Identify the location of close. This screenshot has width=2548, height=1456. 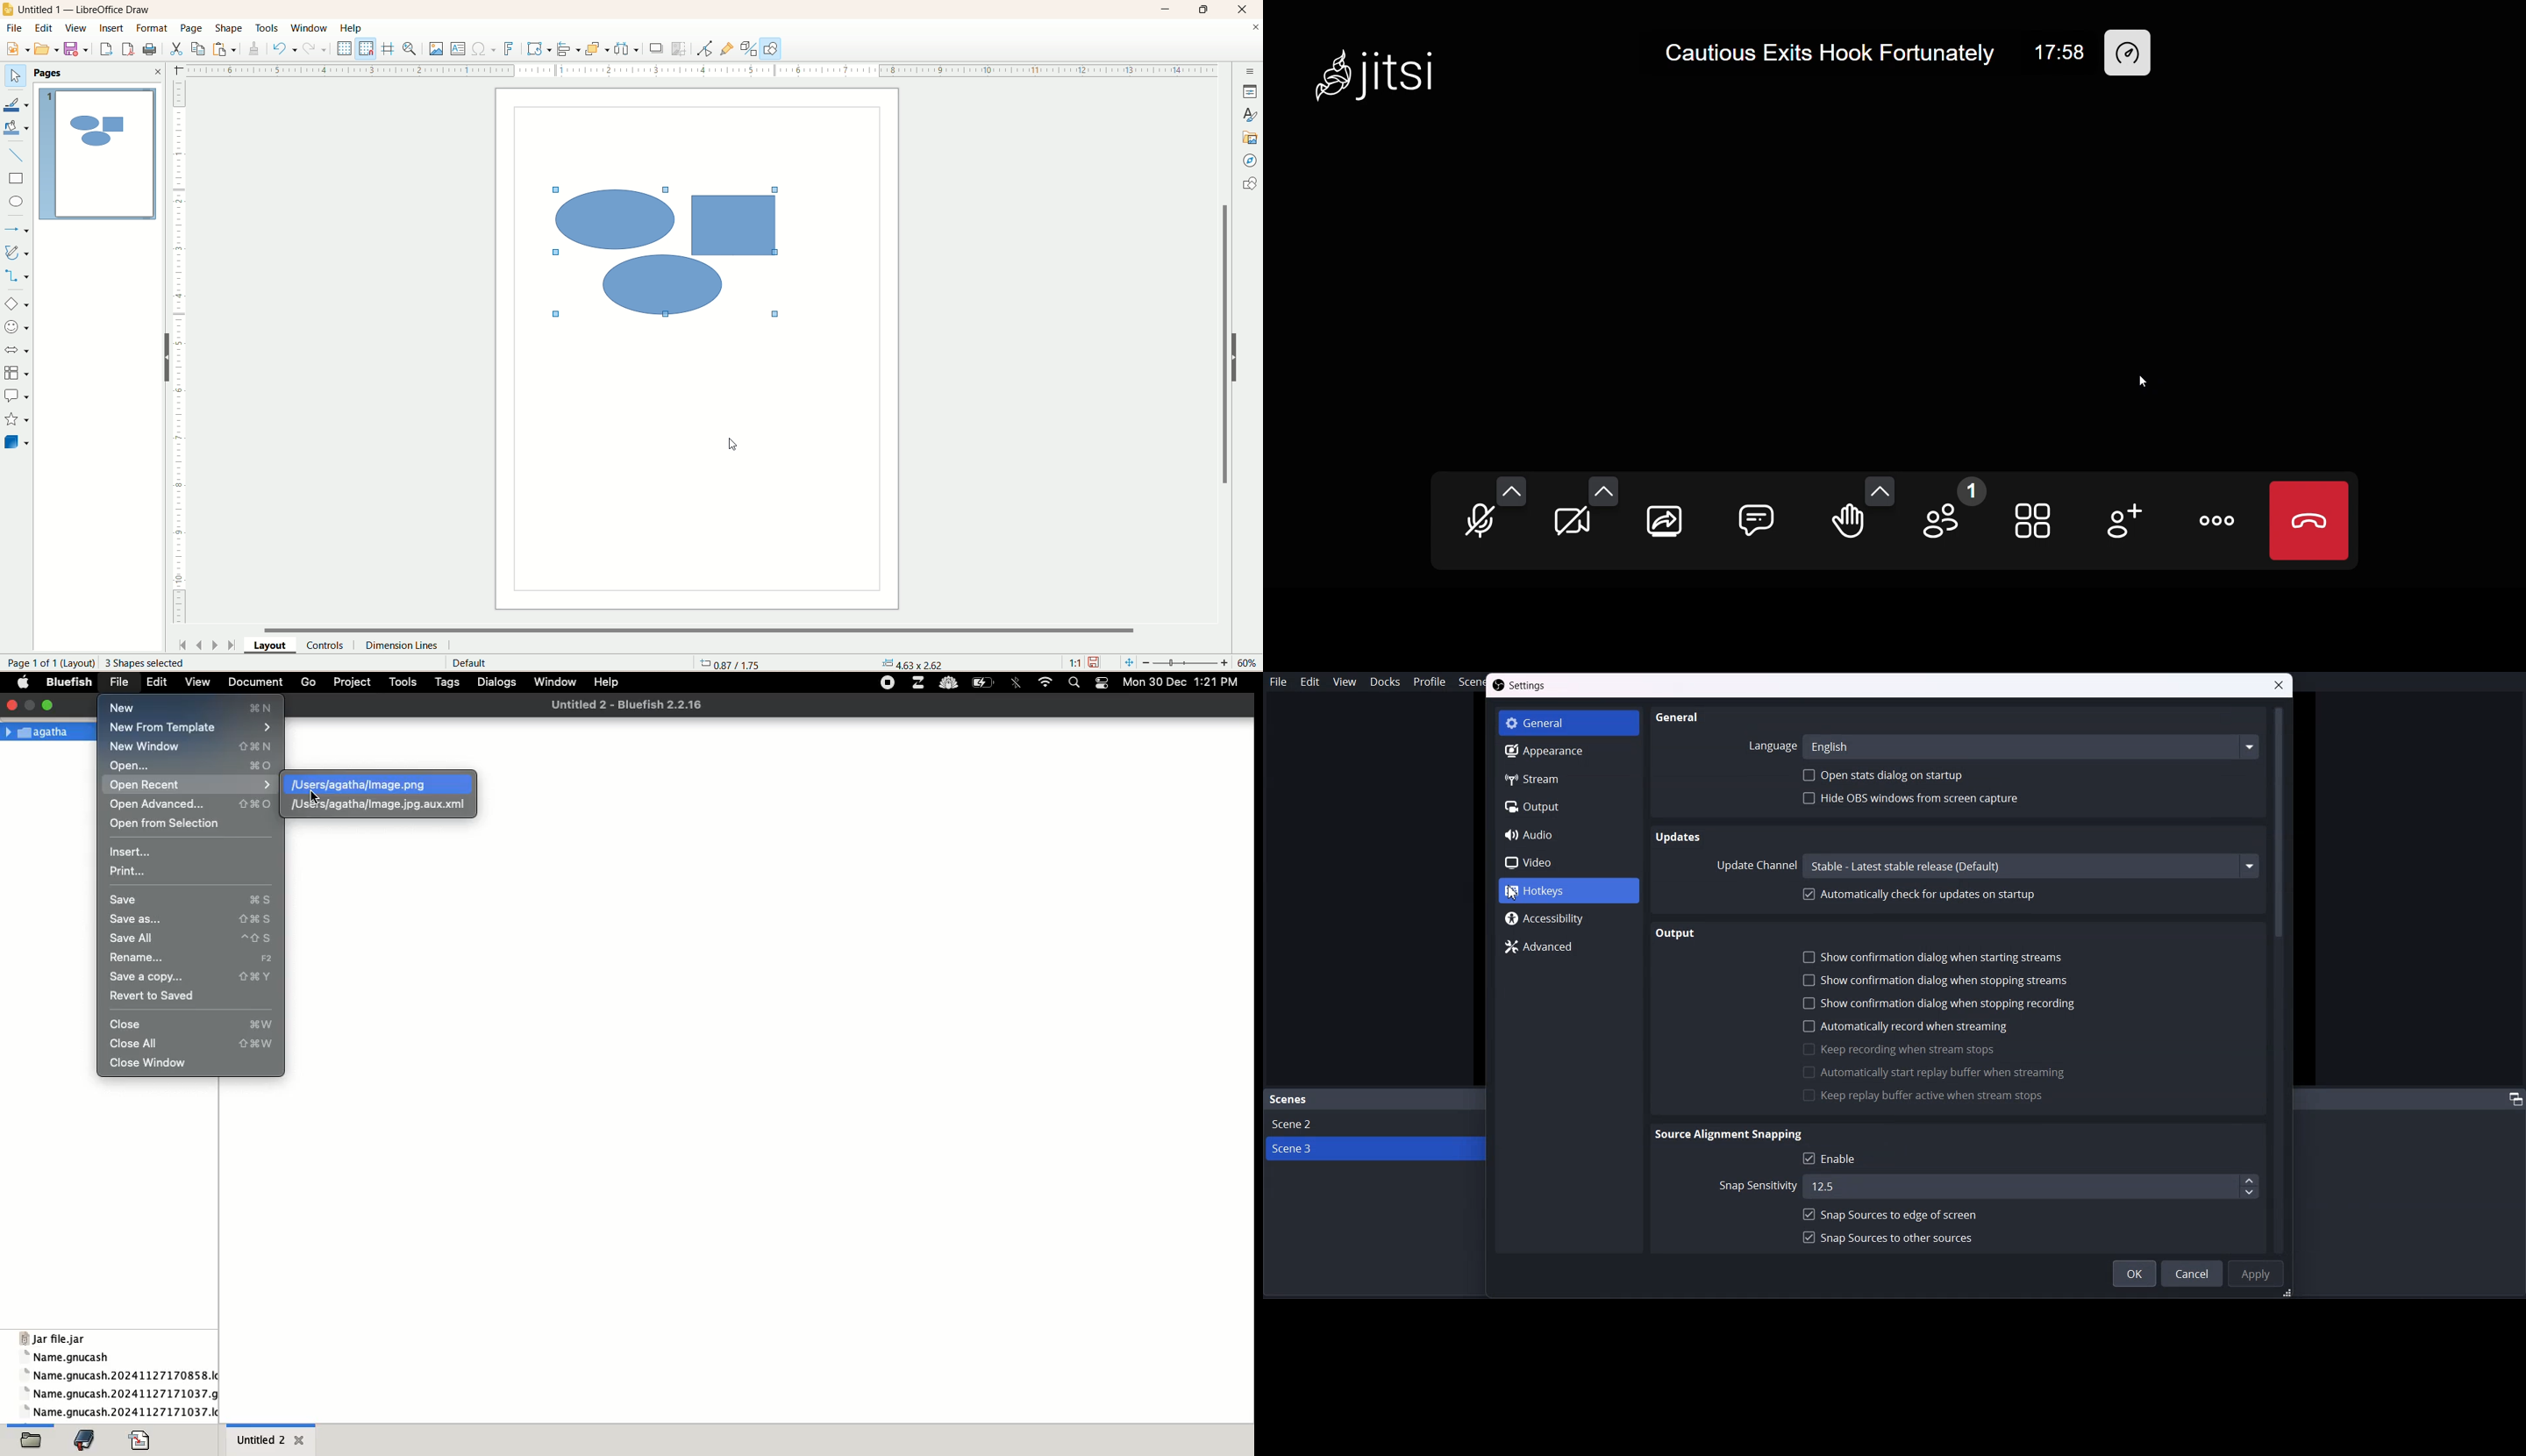
(157, 72).